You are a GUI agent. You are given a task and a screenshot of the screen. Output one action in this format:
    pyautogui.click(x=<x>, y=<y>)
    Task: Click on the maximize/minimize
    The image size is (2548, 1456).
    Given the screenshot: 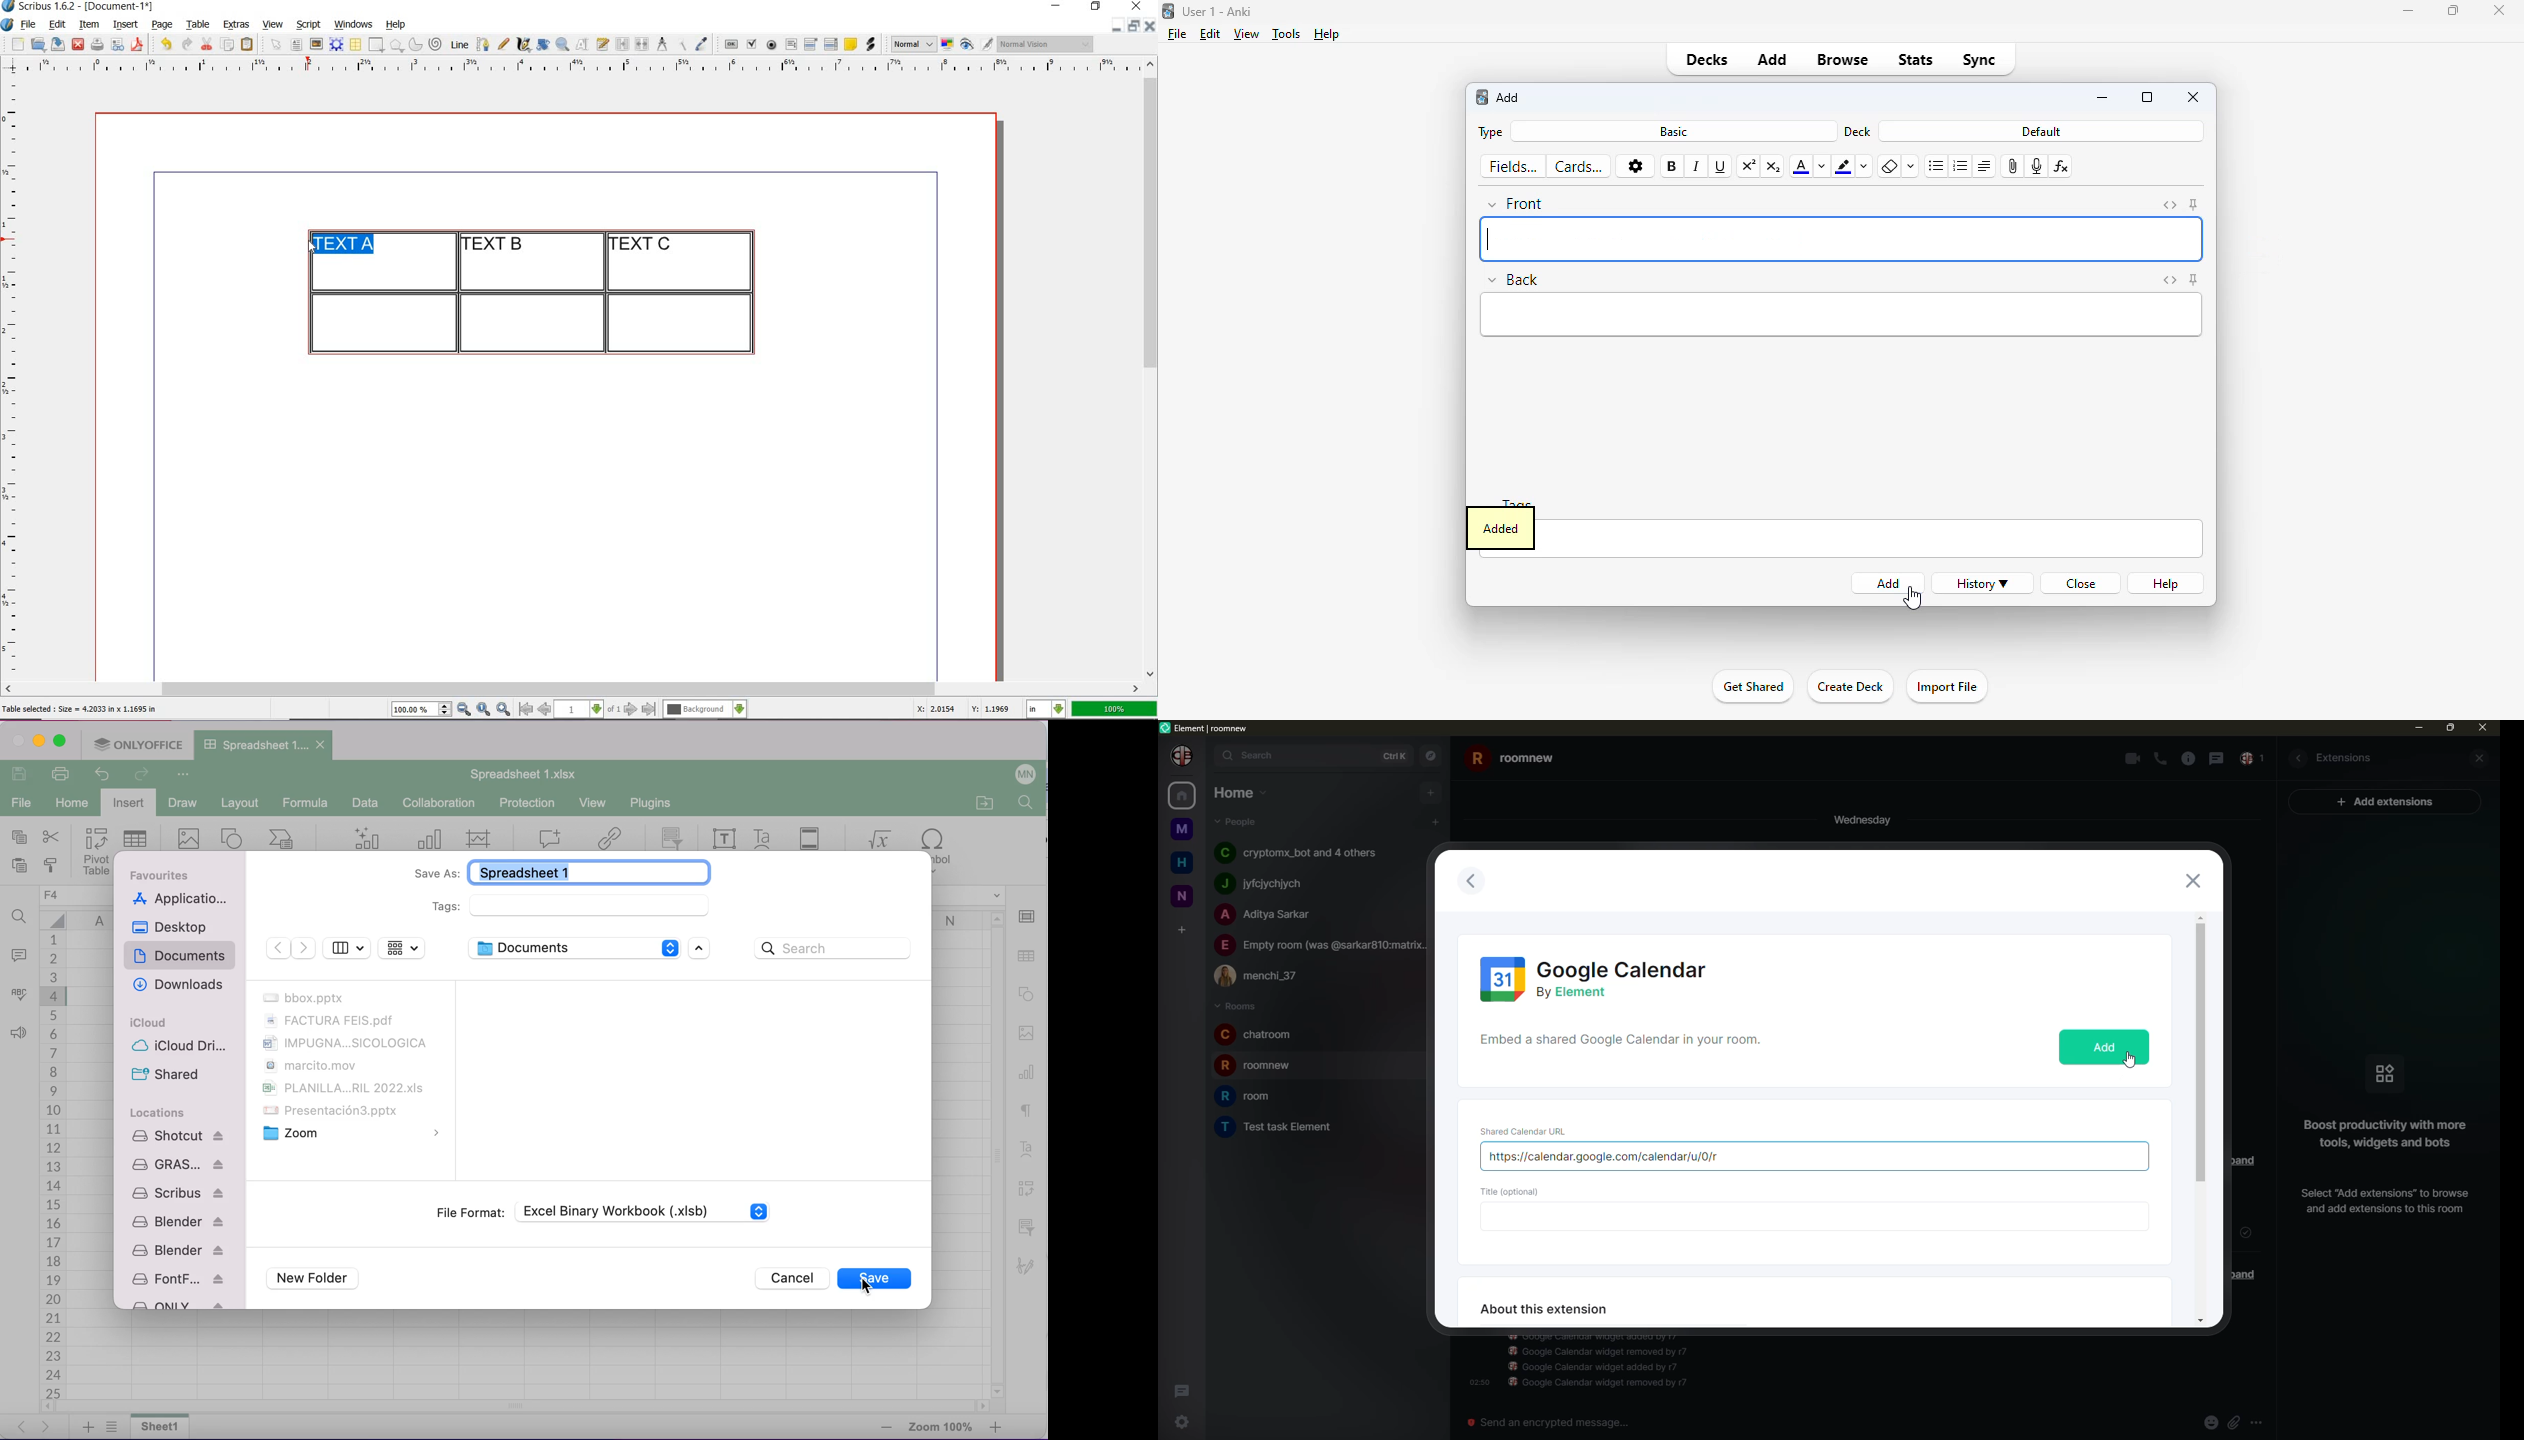 What is the action you would take?
    pyautogui.click(x=704, y=949)
    